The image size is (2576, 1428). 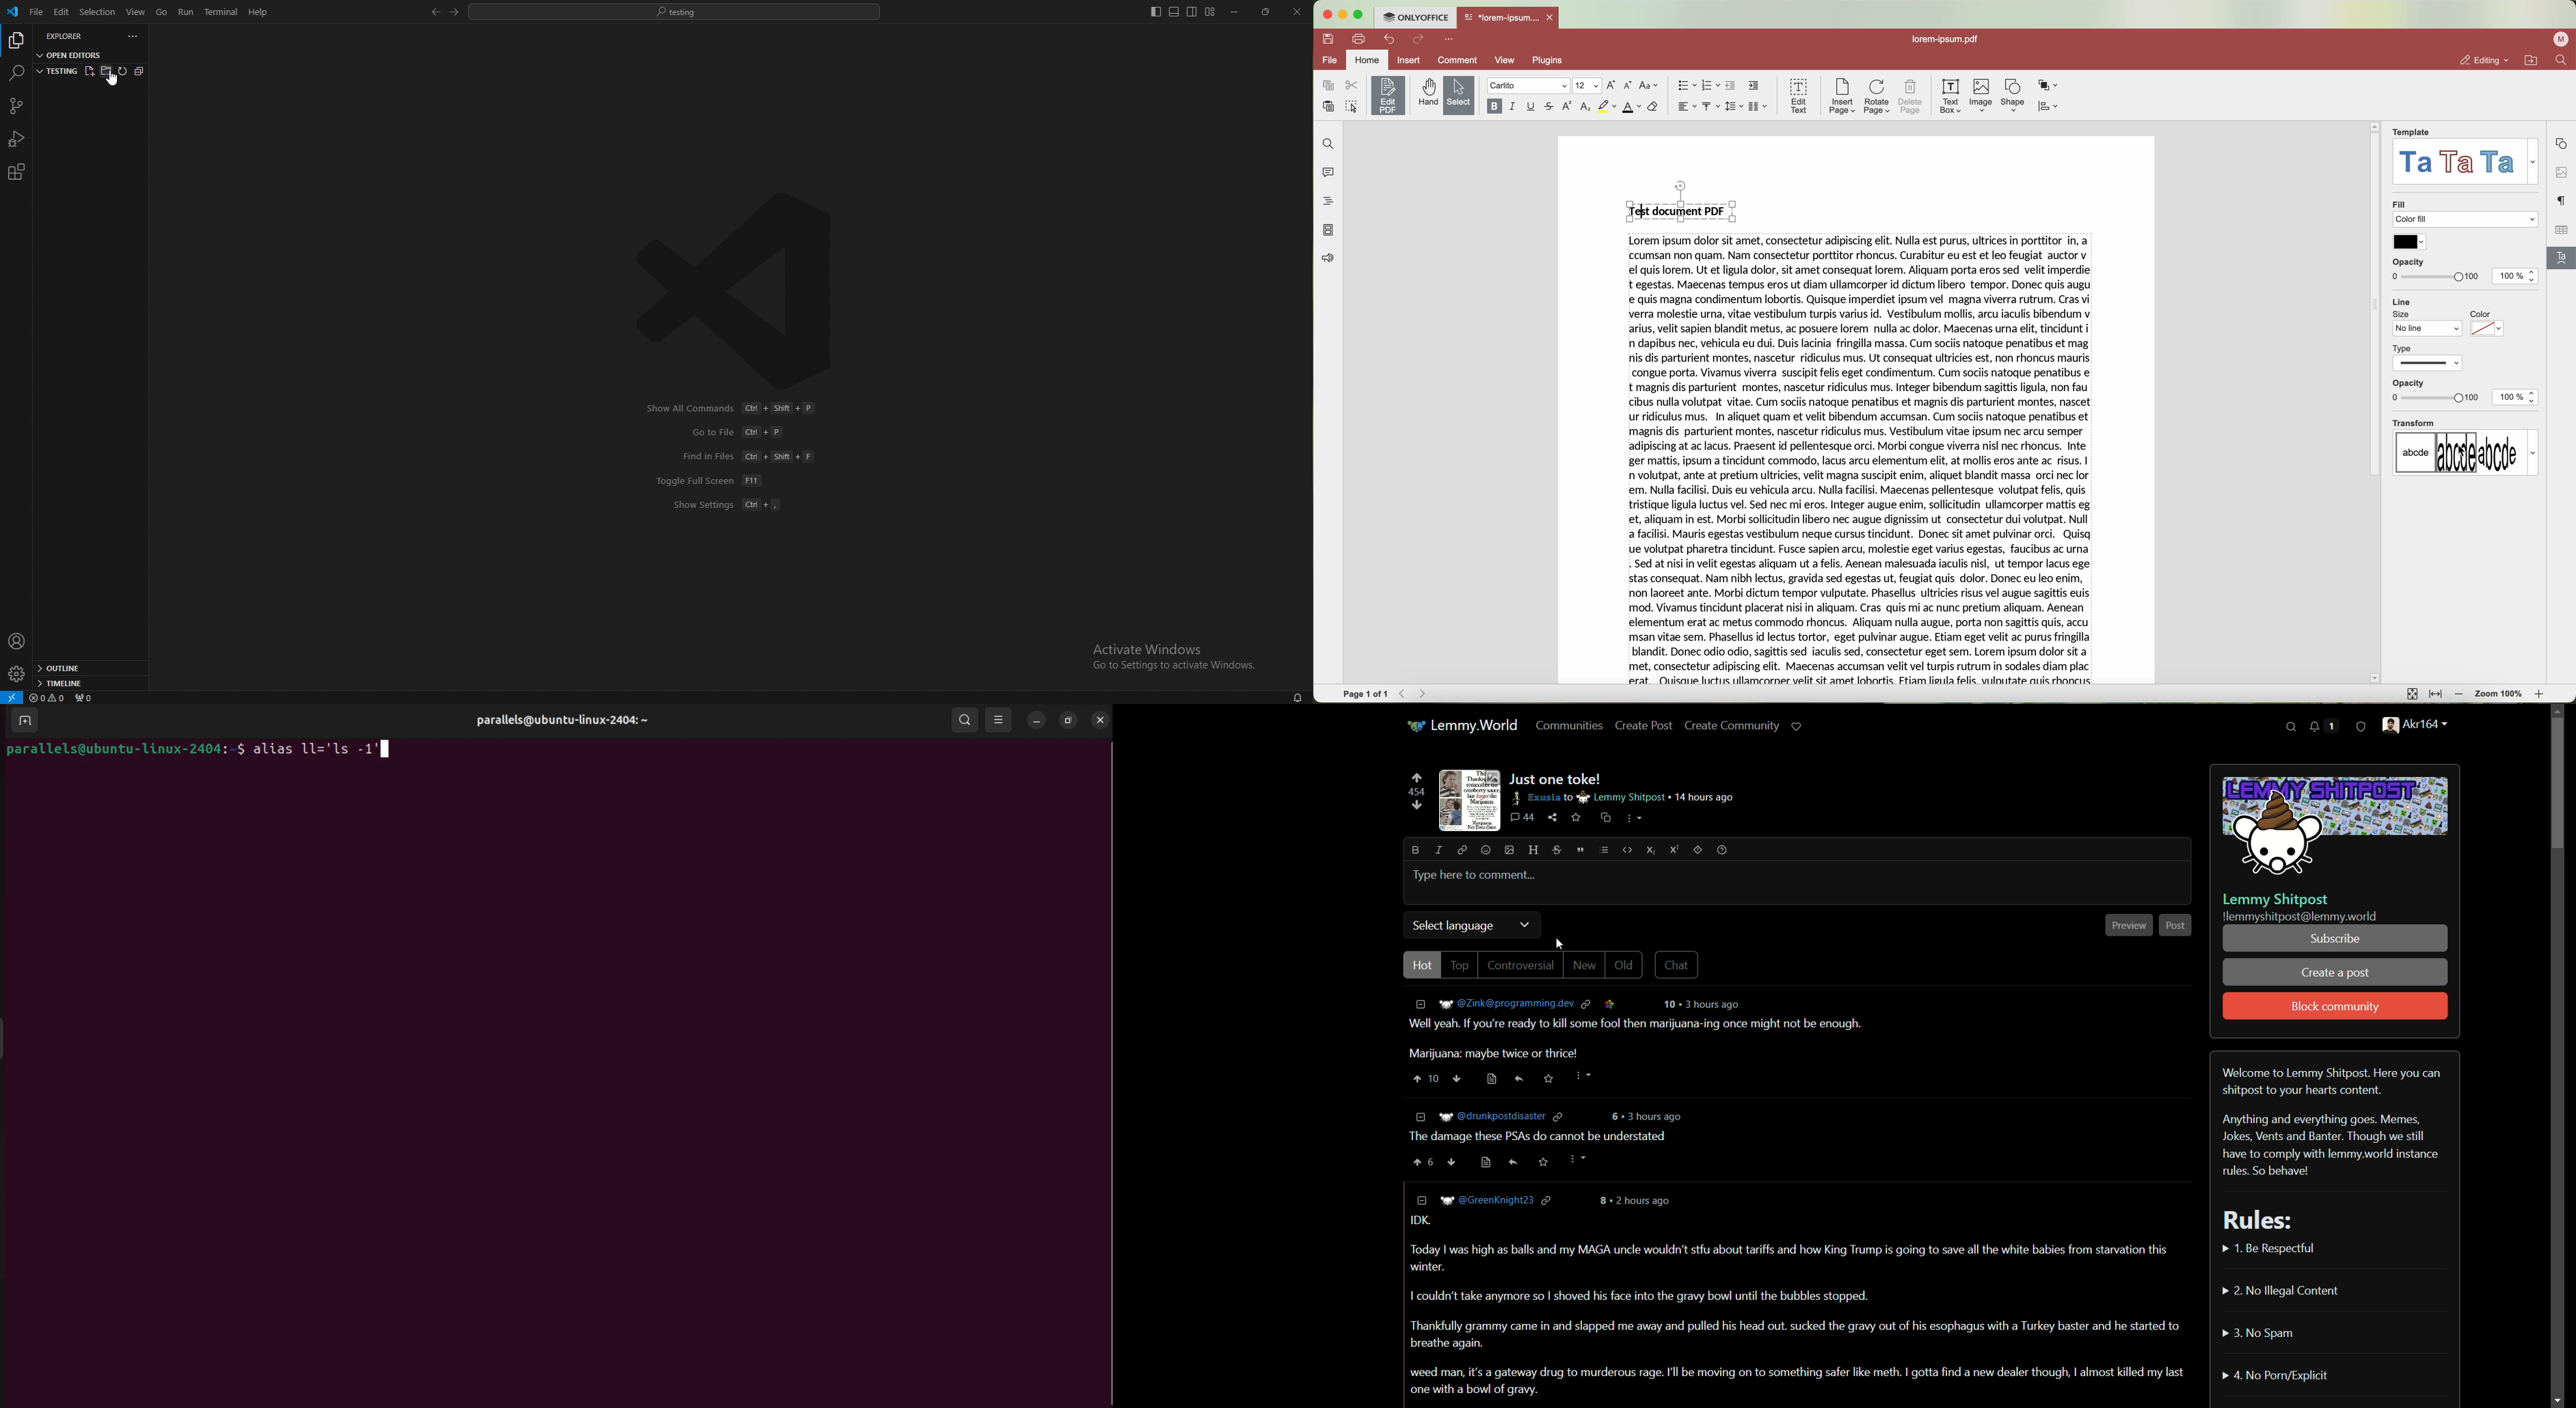 I want to click on decrease indent, so click(x=1732, y=86).